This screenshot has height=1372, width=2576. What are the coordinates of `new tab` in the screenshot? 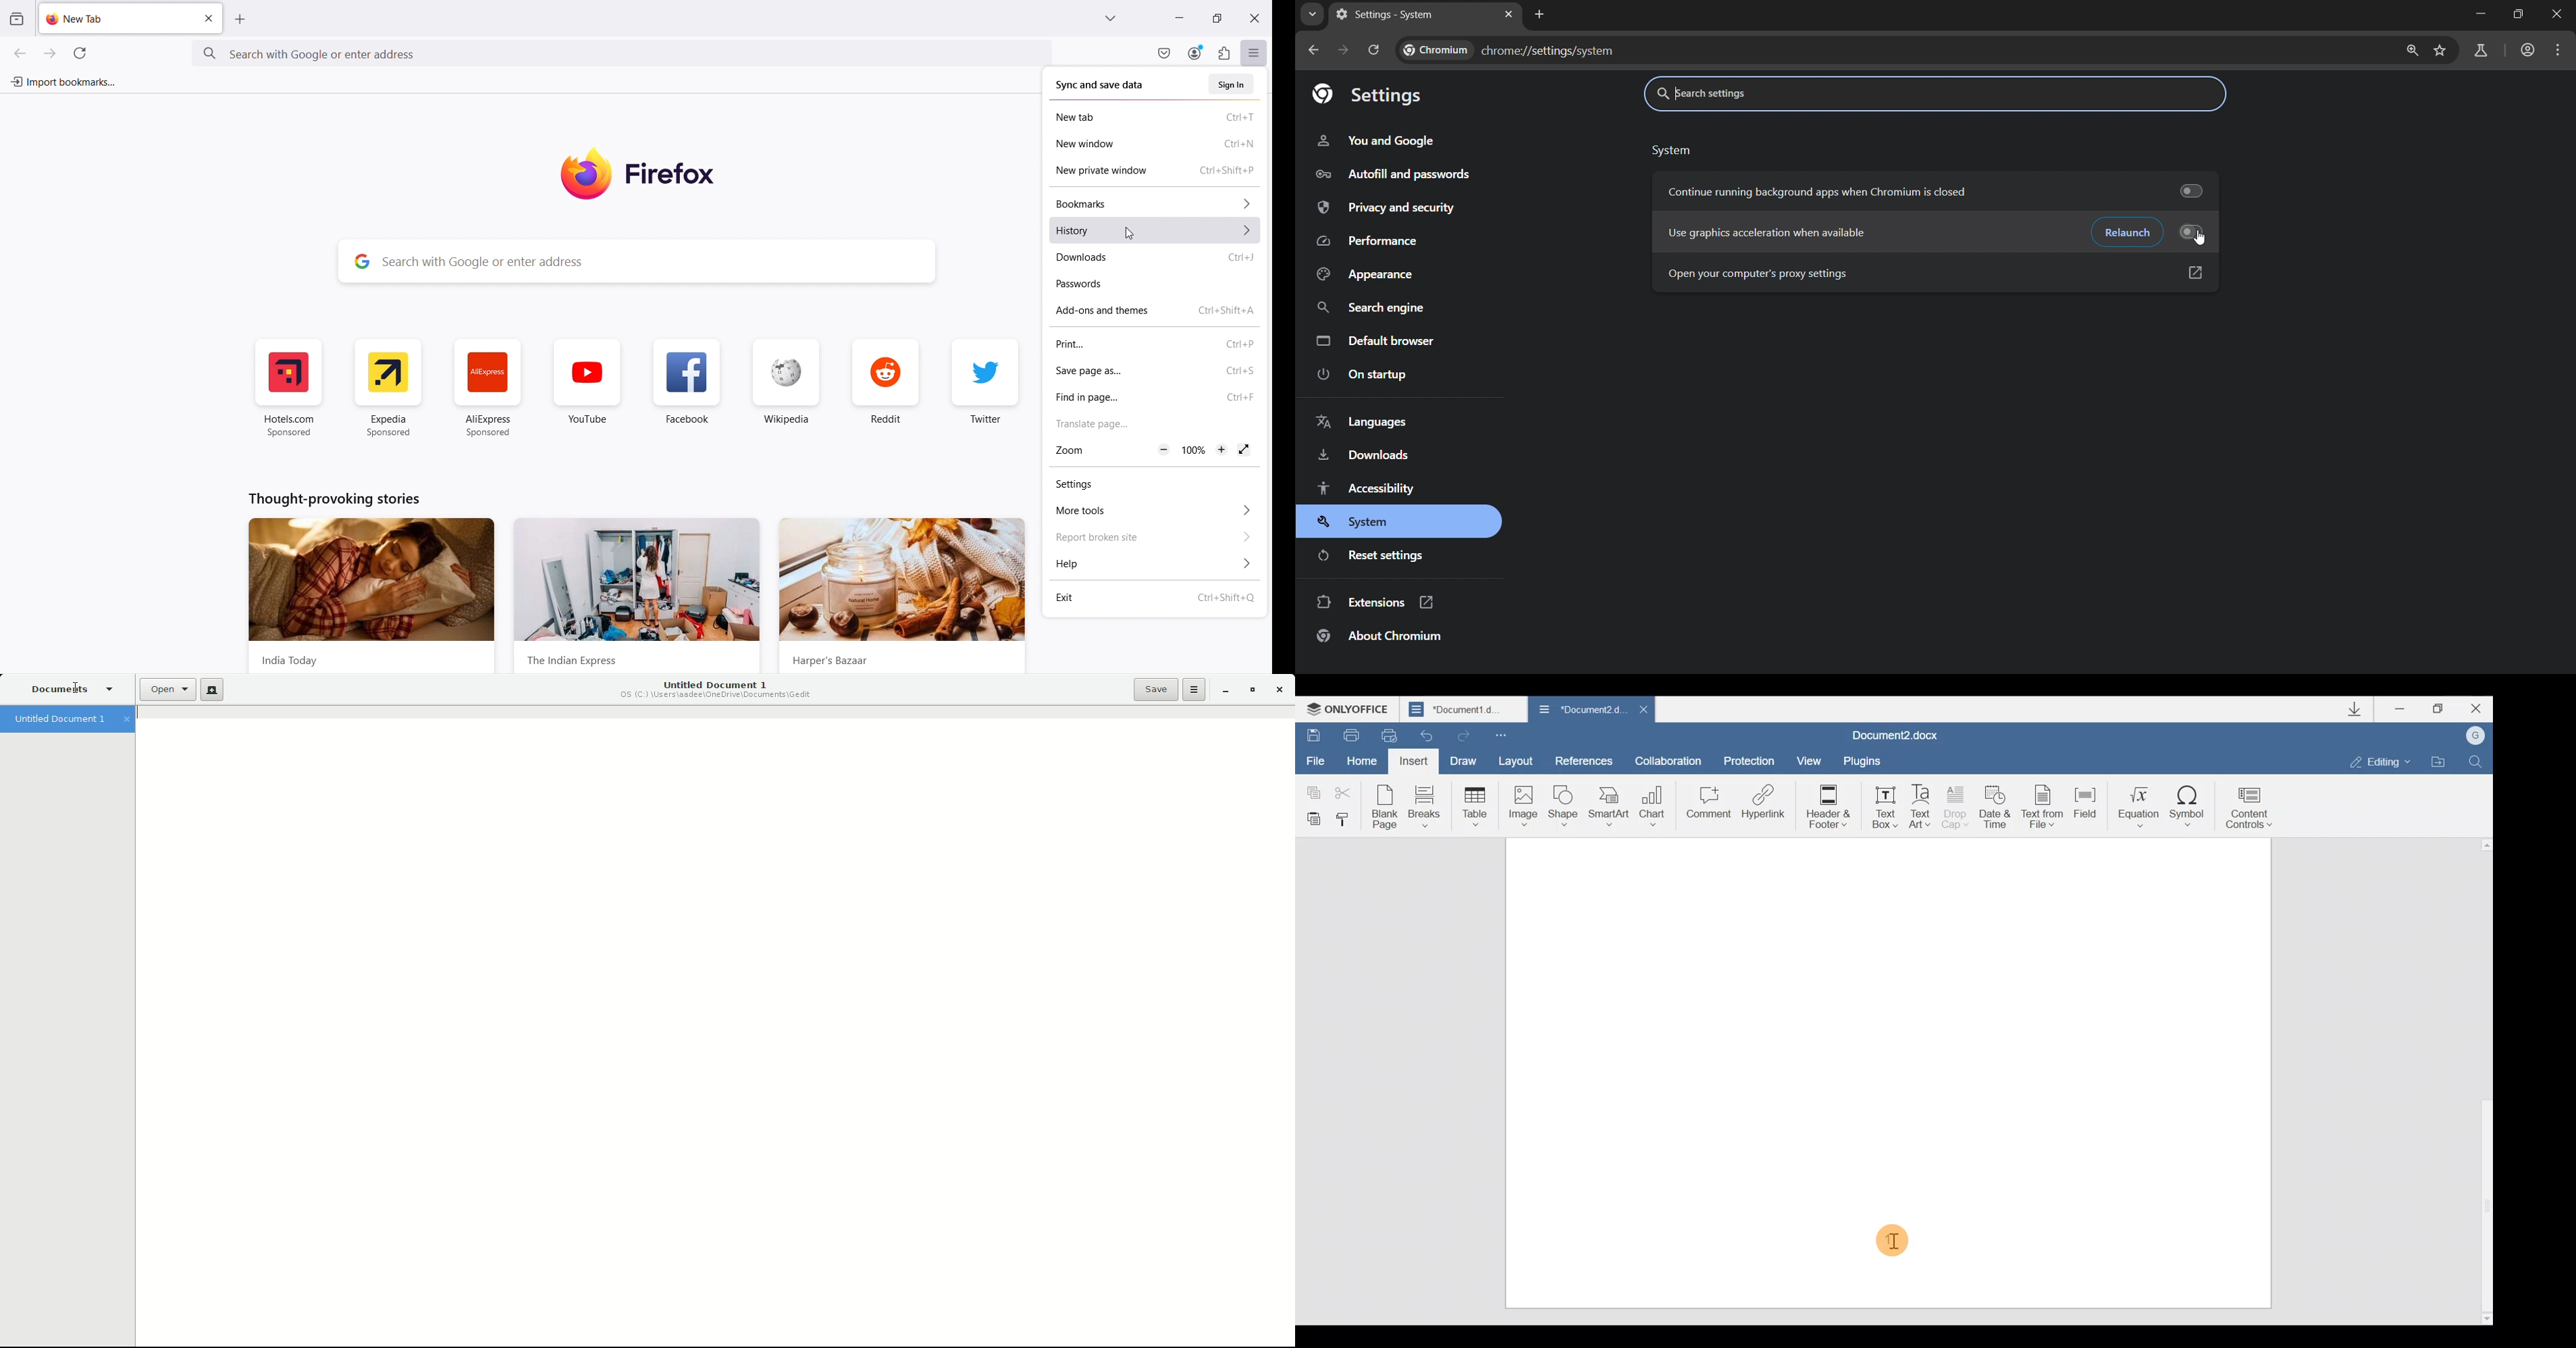 It's located at (1511, 15).